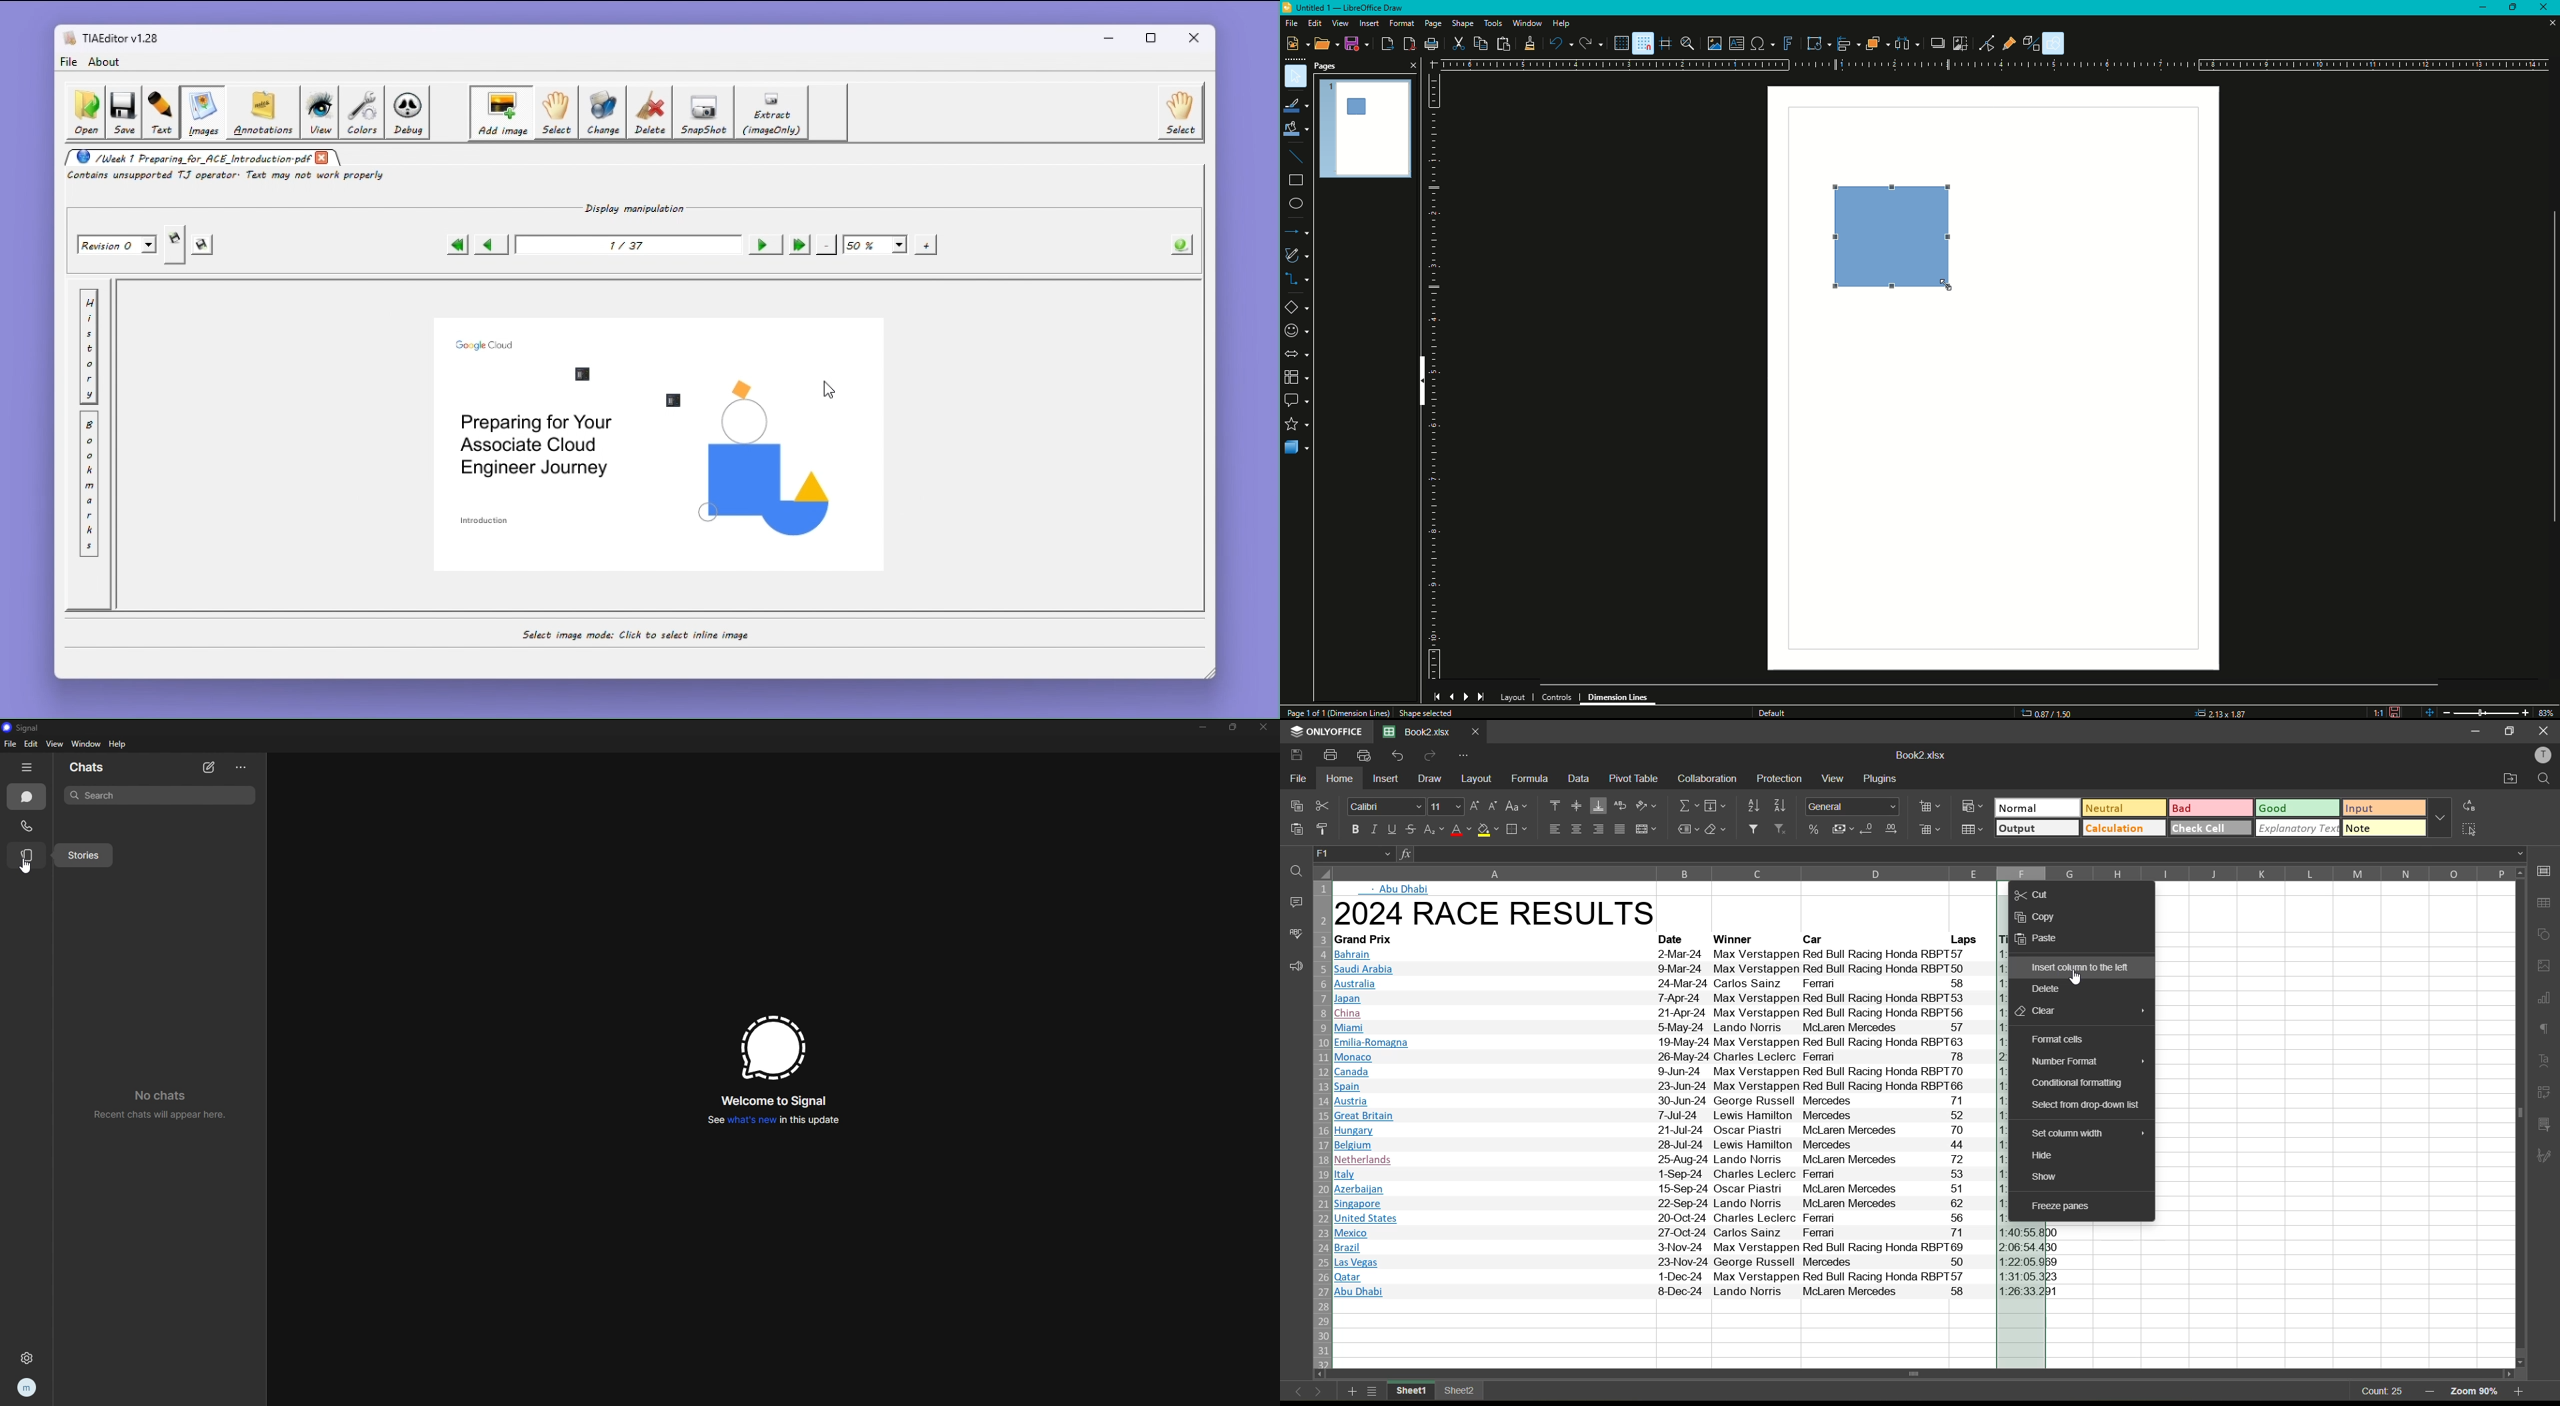 The height and width of the screenshot is (1428, 2576). I want to click on Cut, so click(1459, 43).